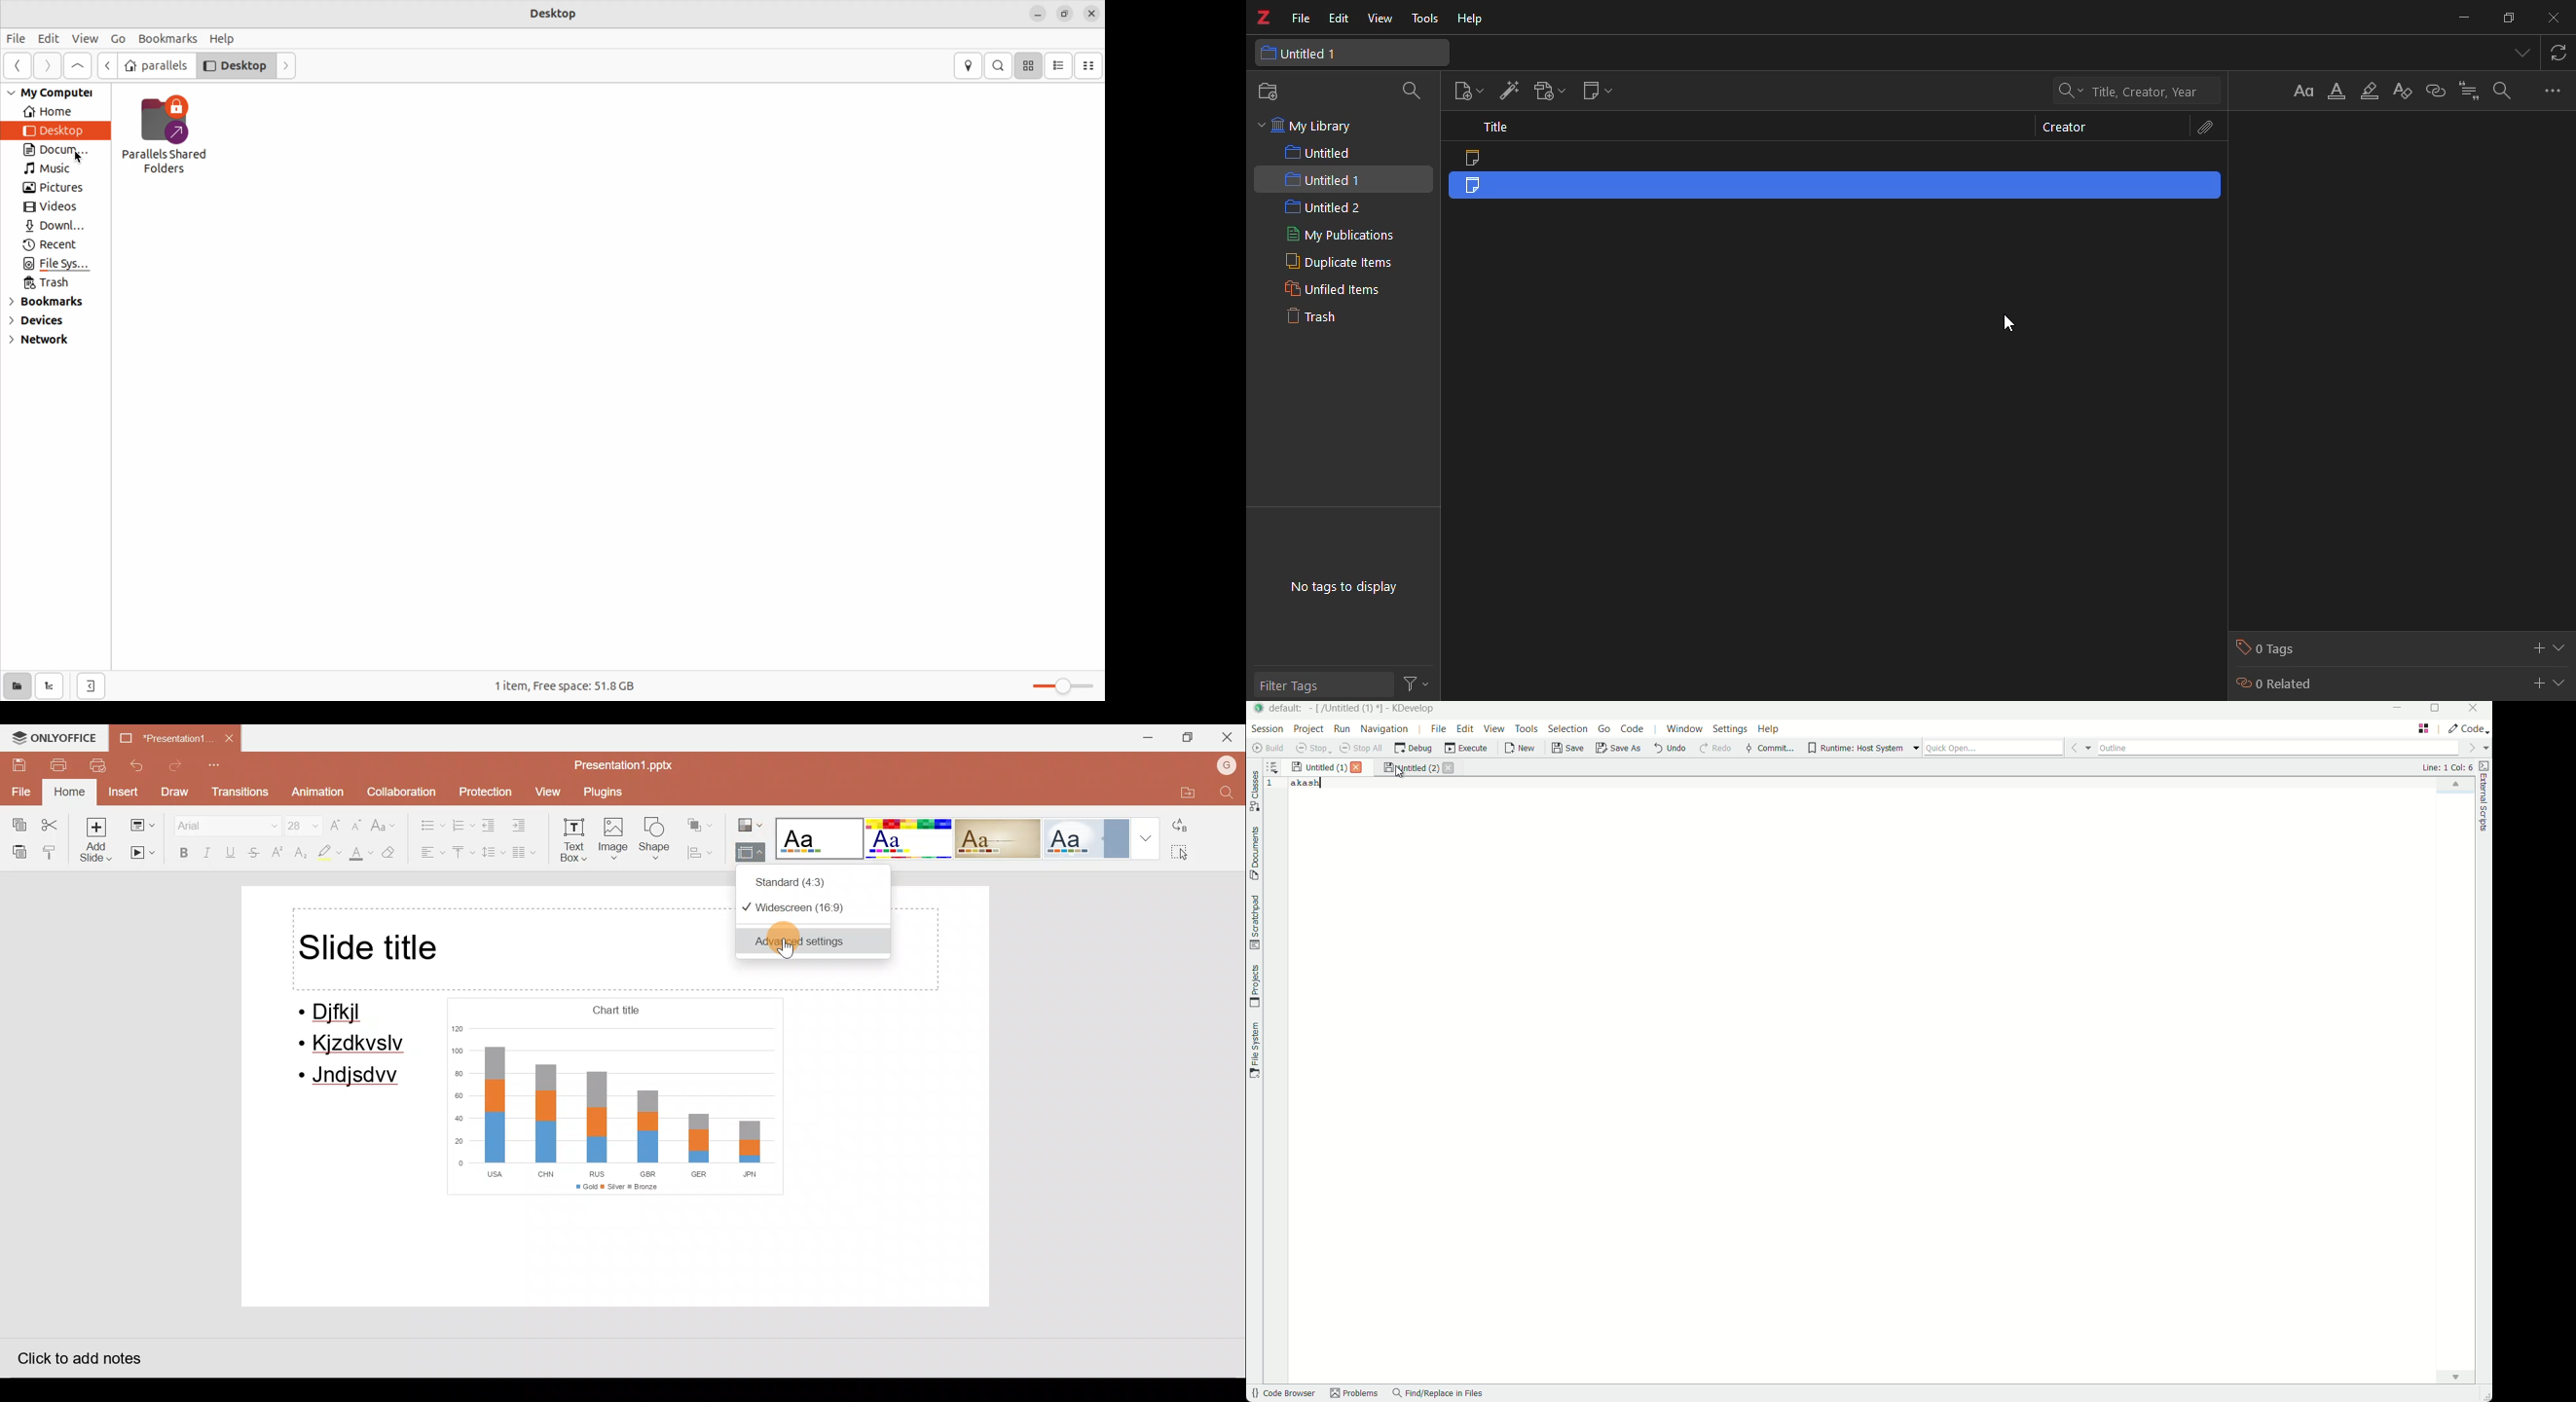 This screenshot has width=2576, height=1428. I want to click on Home, so click(54, 112).